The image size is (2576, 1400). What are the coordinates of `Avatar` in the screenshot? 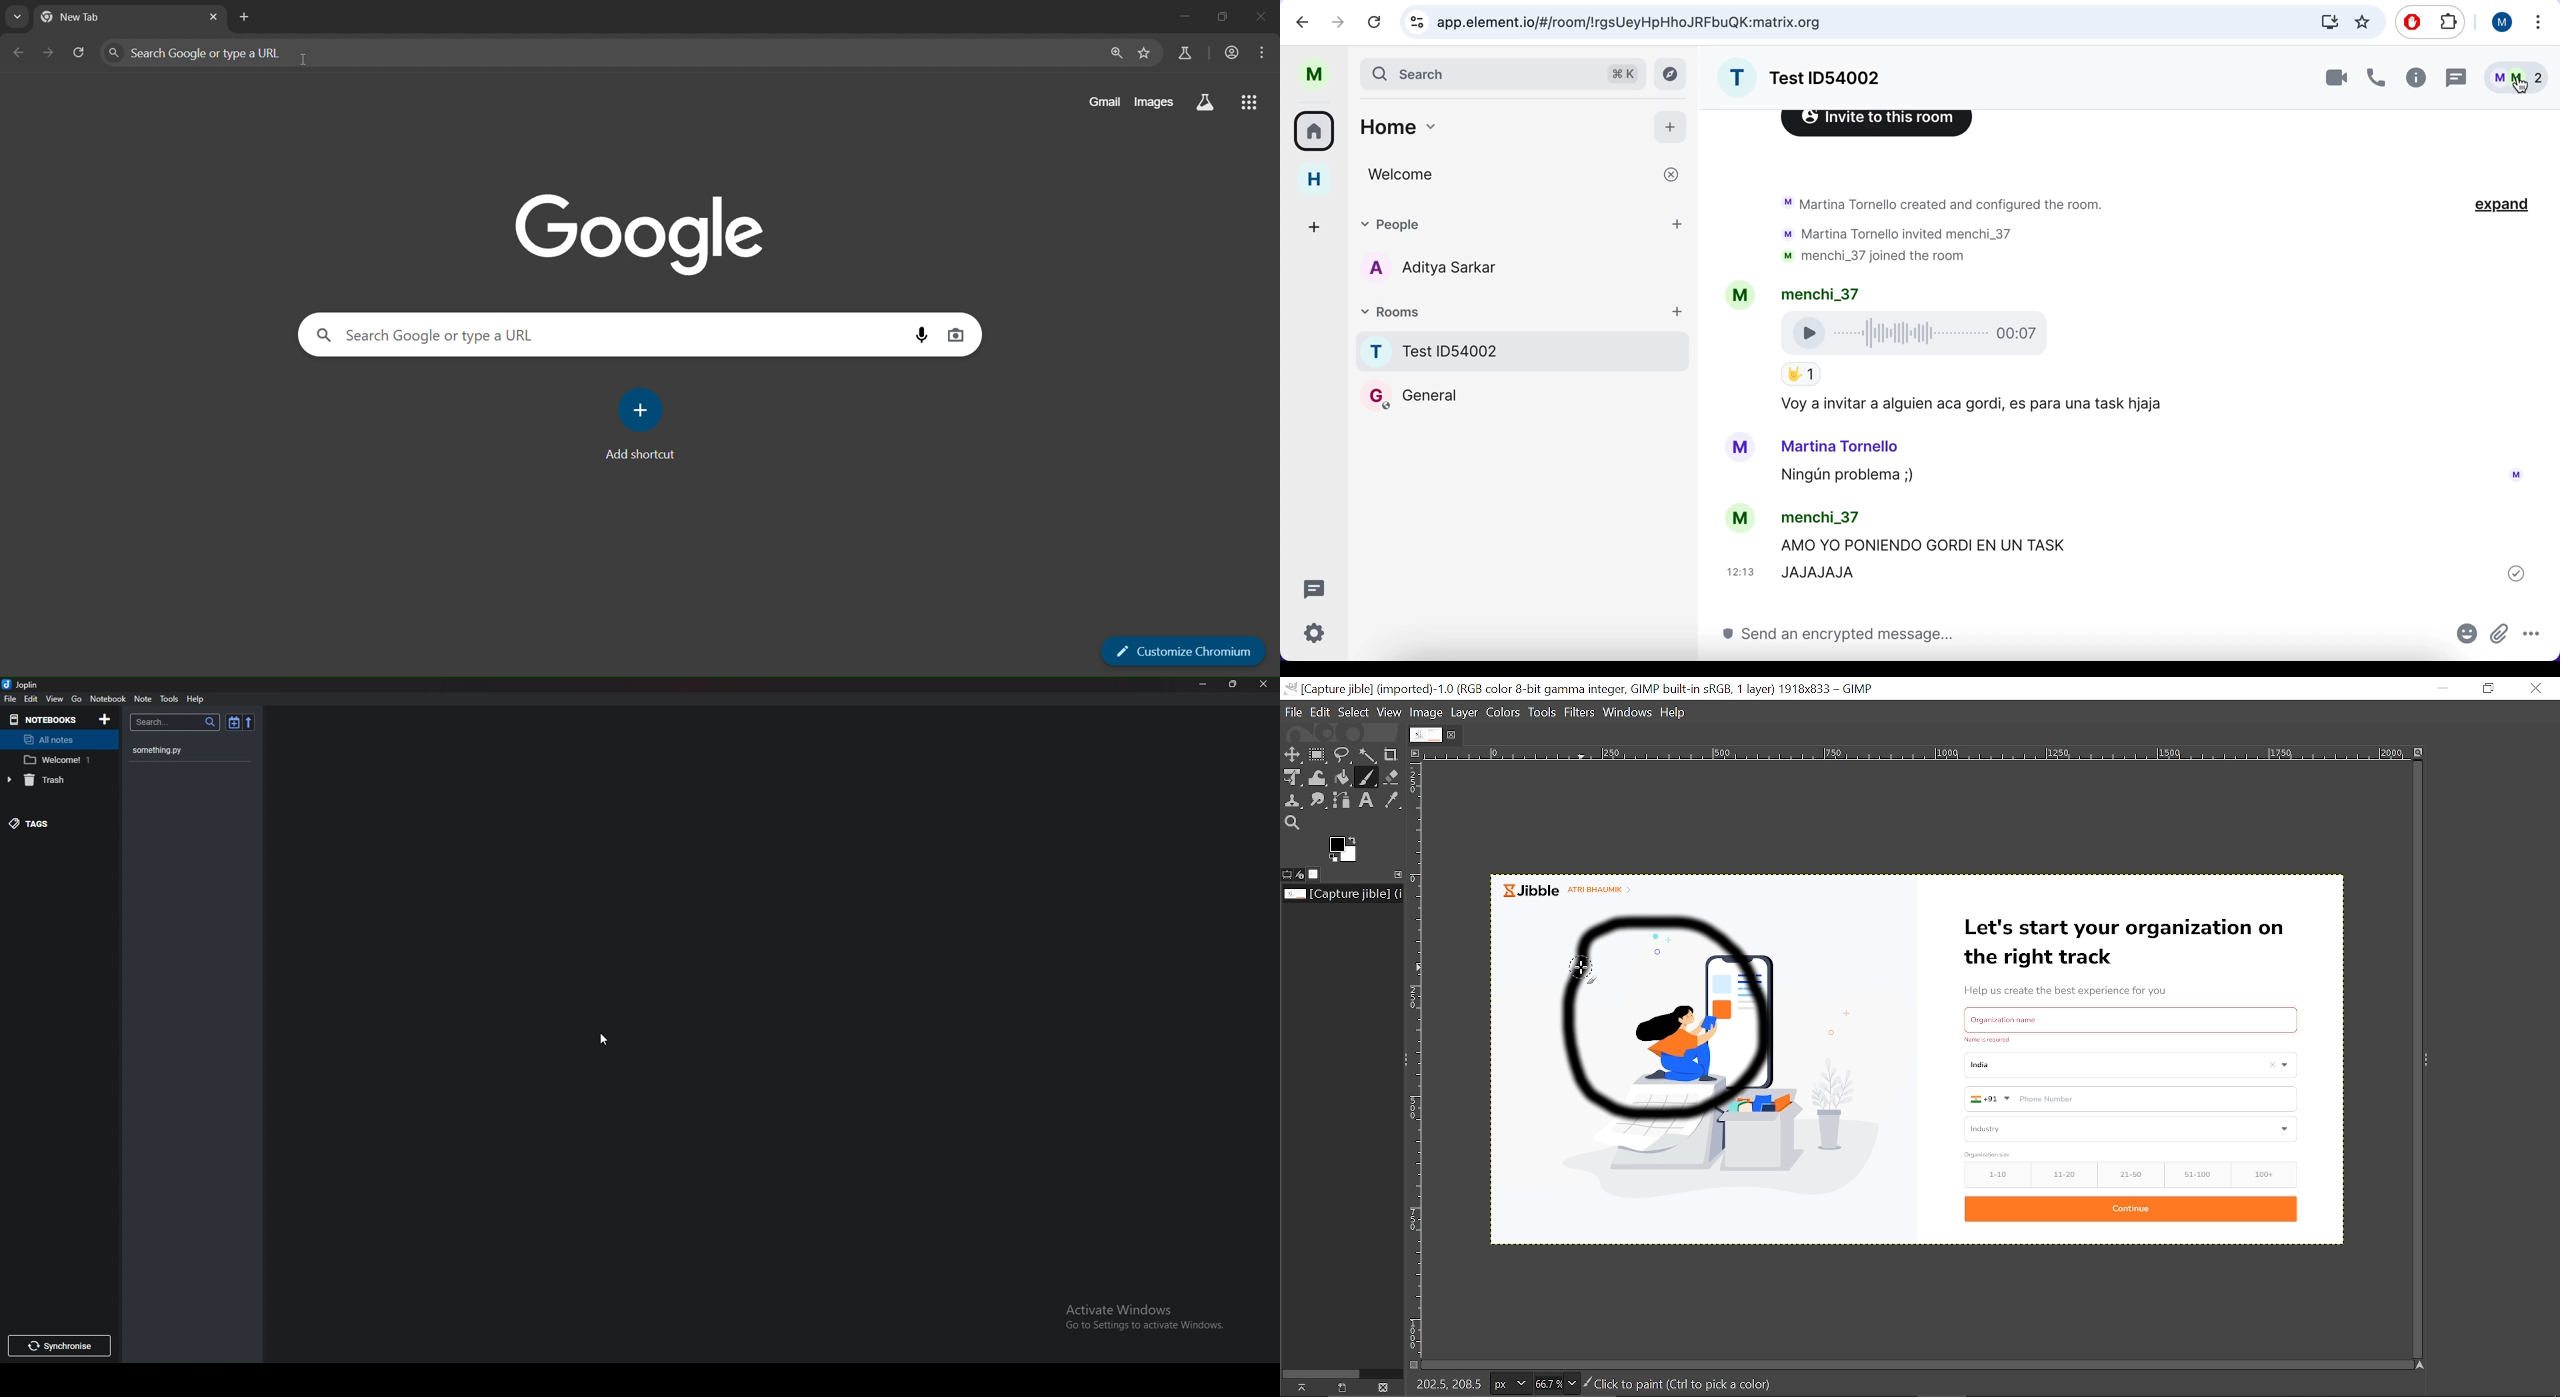 It's located at (1740, 518).